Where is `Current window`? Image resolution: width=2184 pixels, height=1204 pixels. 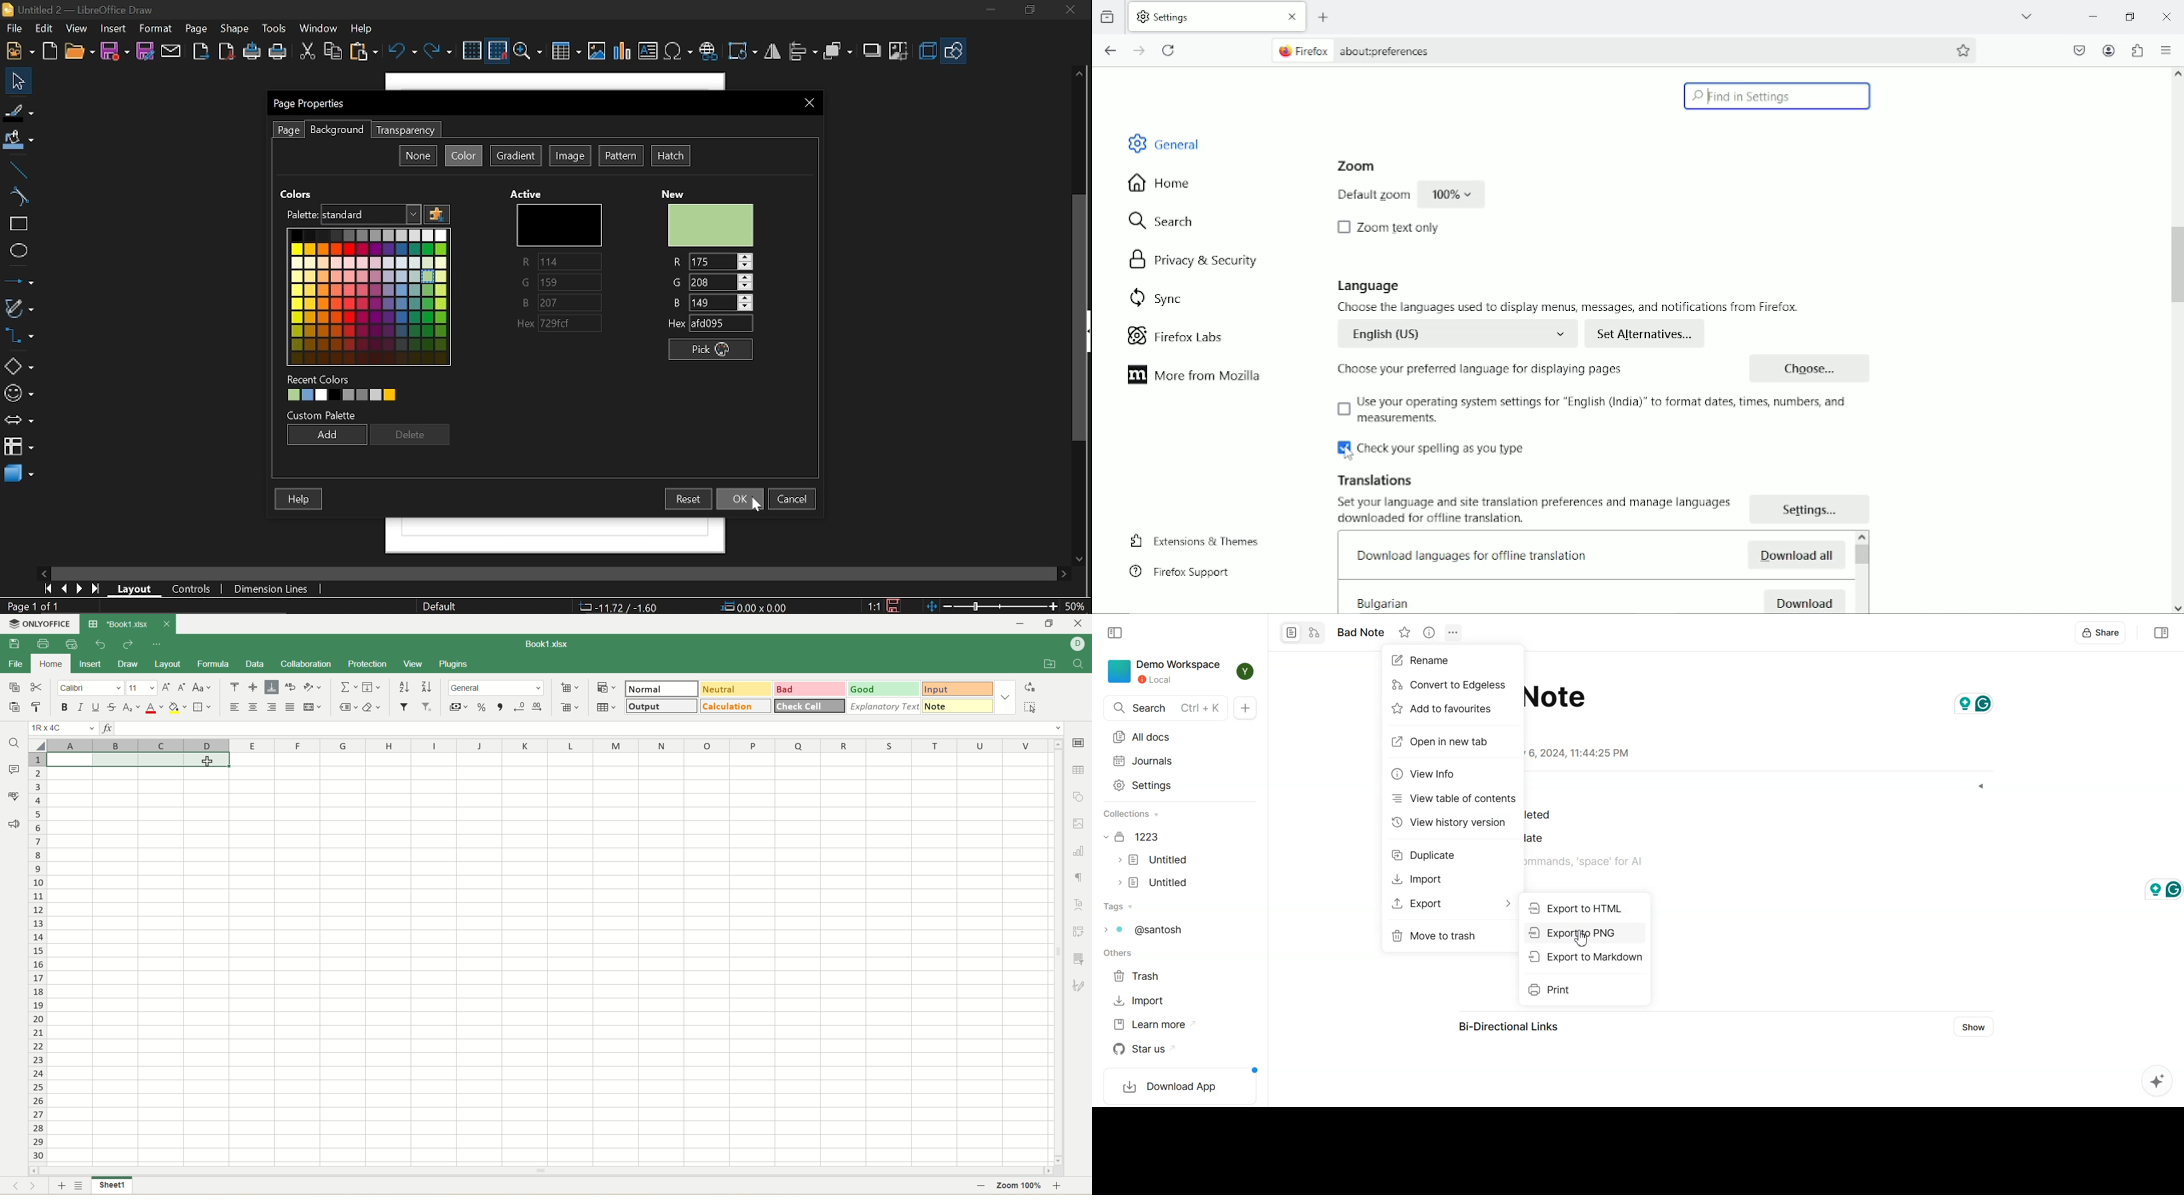
Current window is located at coordinates (311, 104).